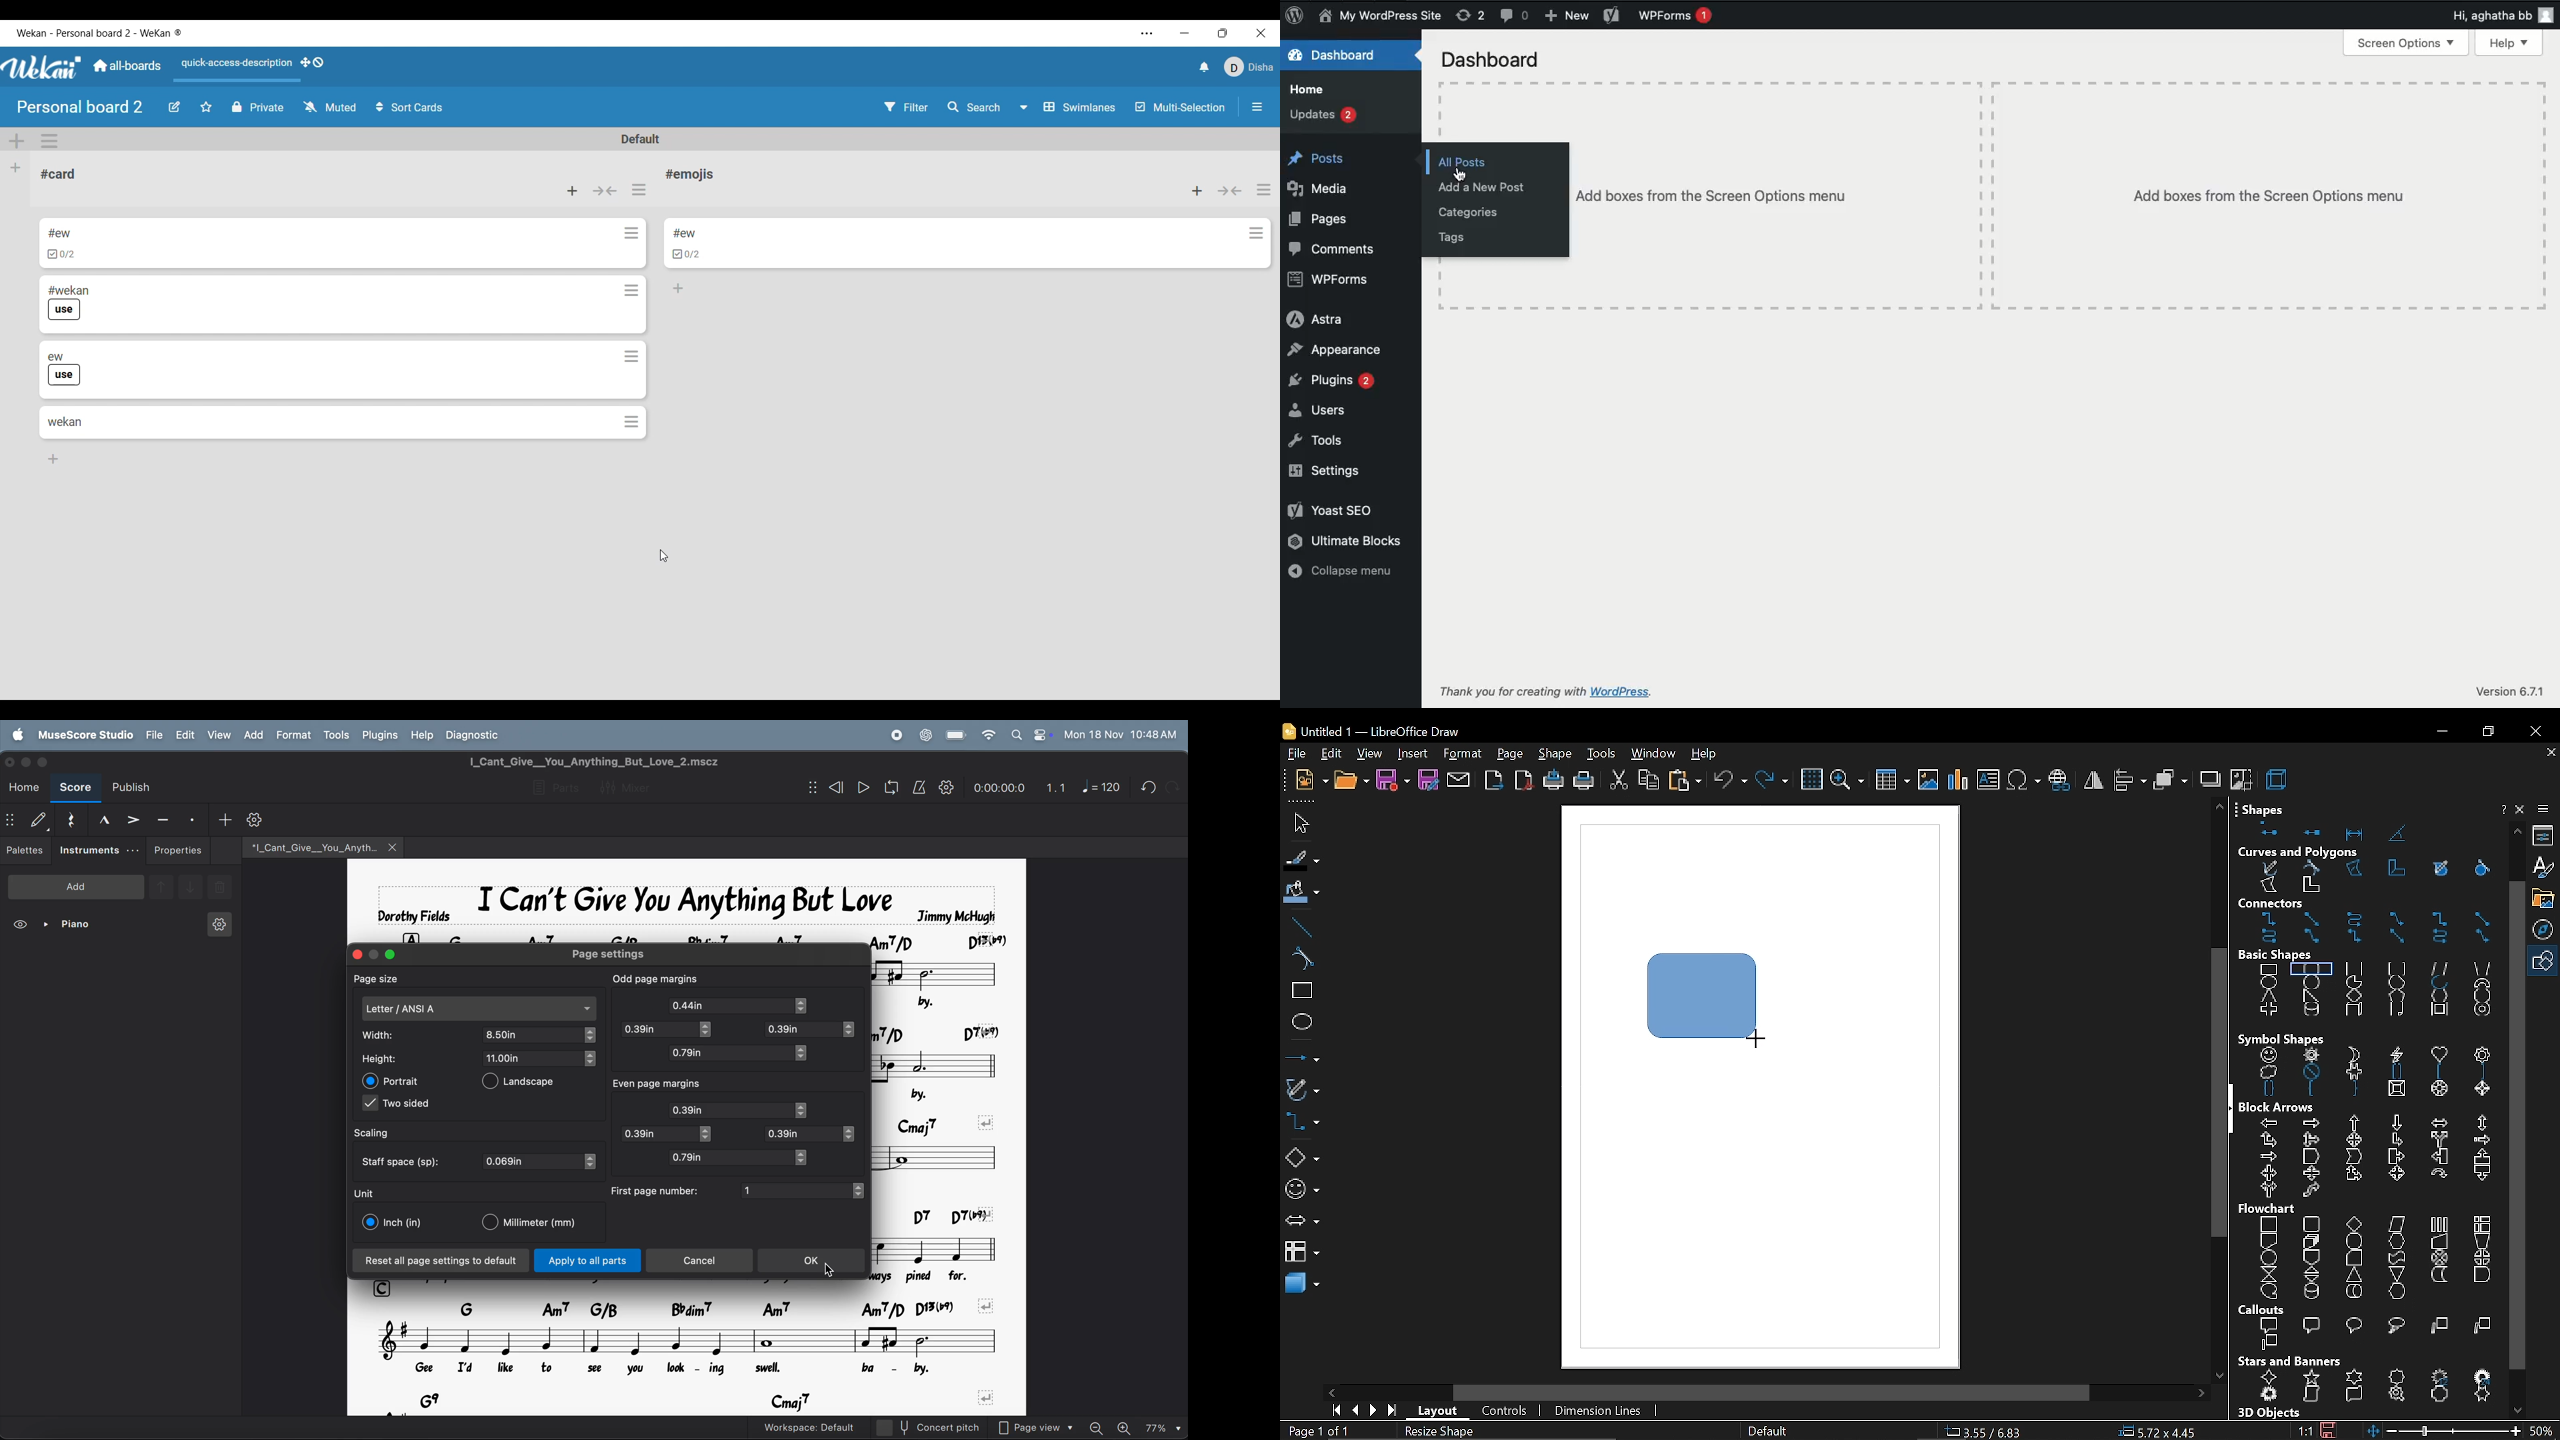  I want to click on resize shape, so click(1442, 1433).